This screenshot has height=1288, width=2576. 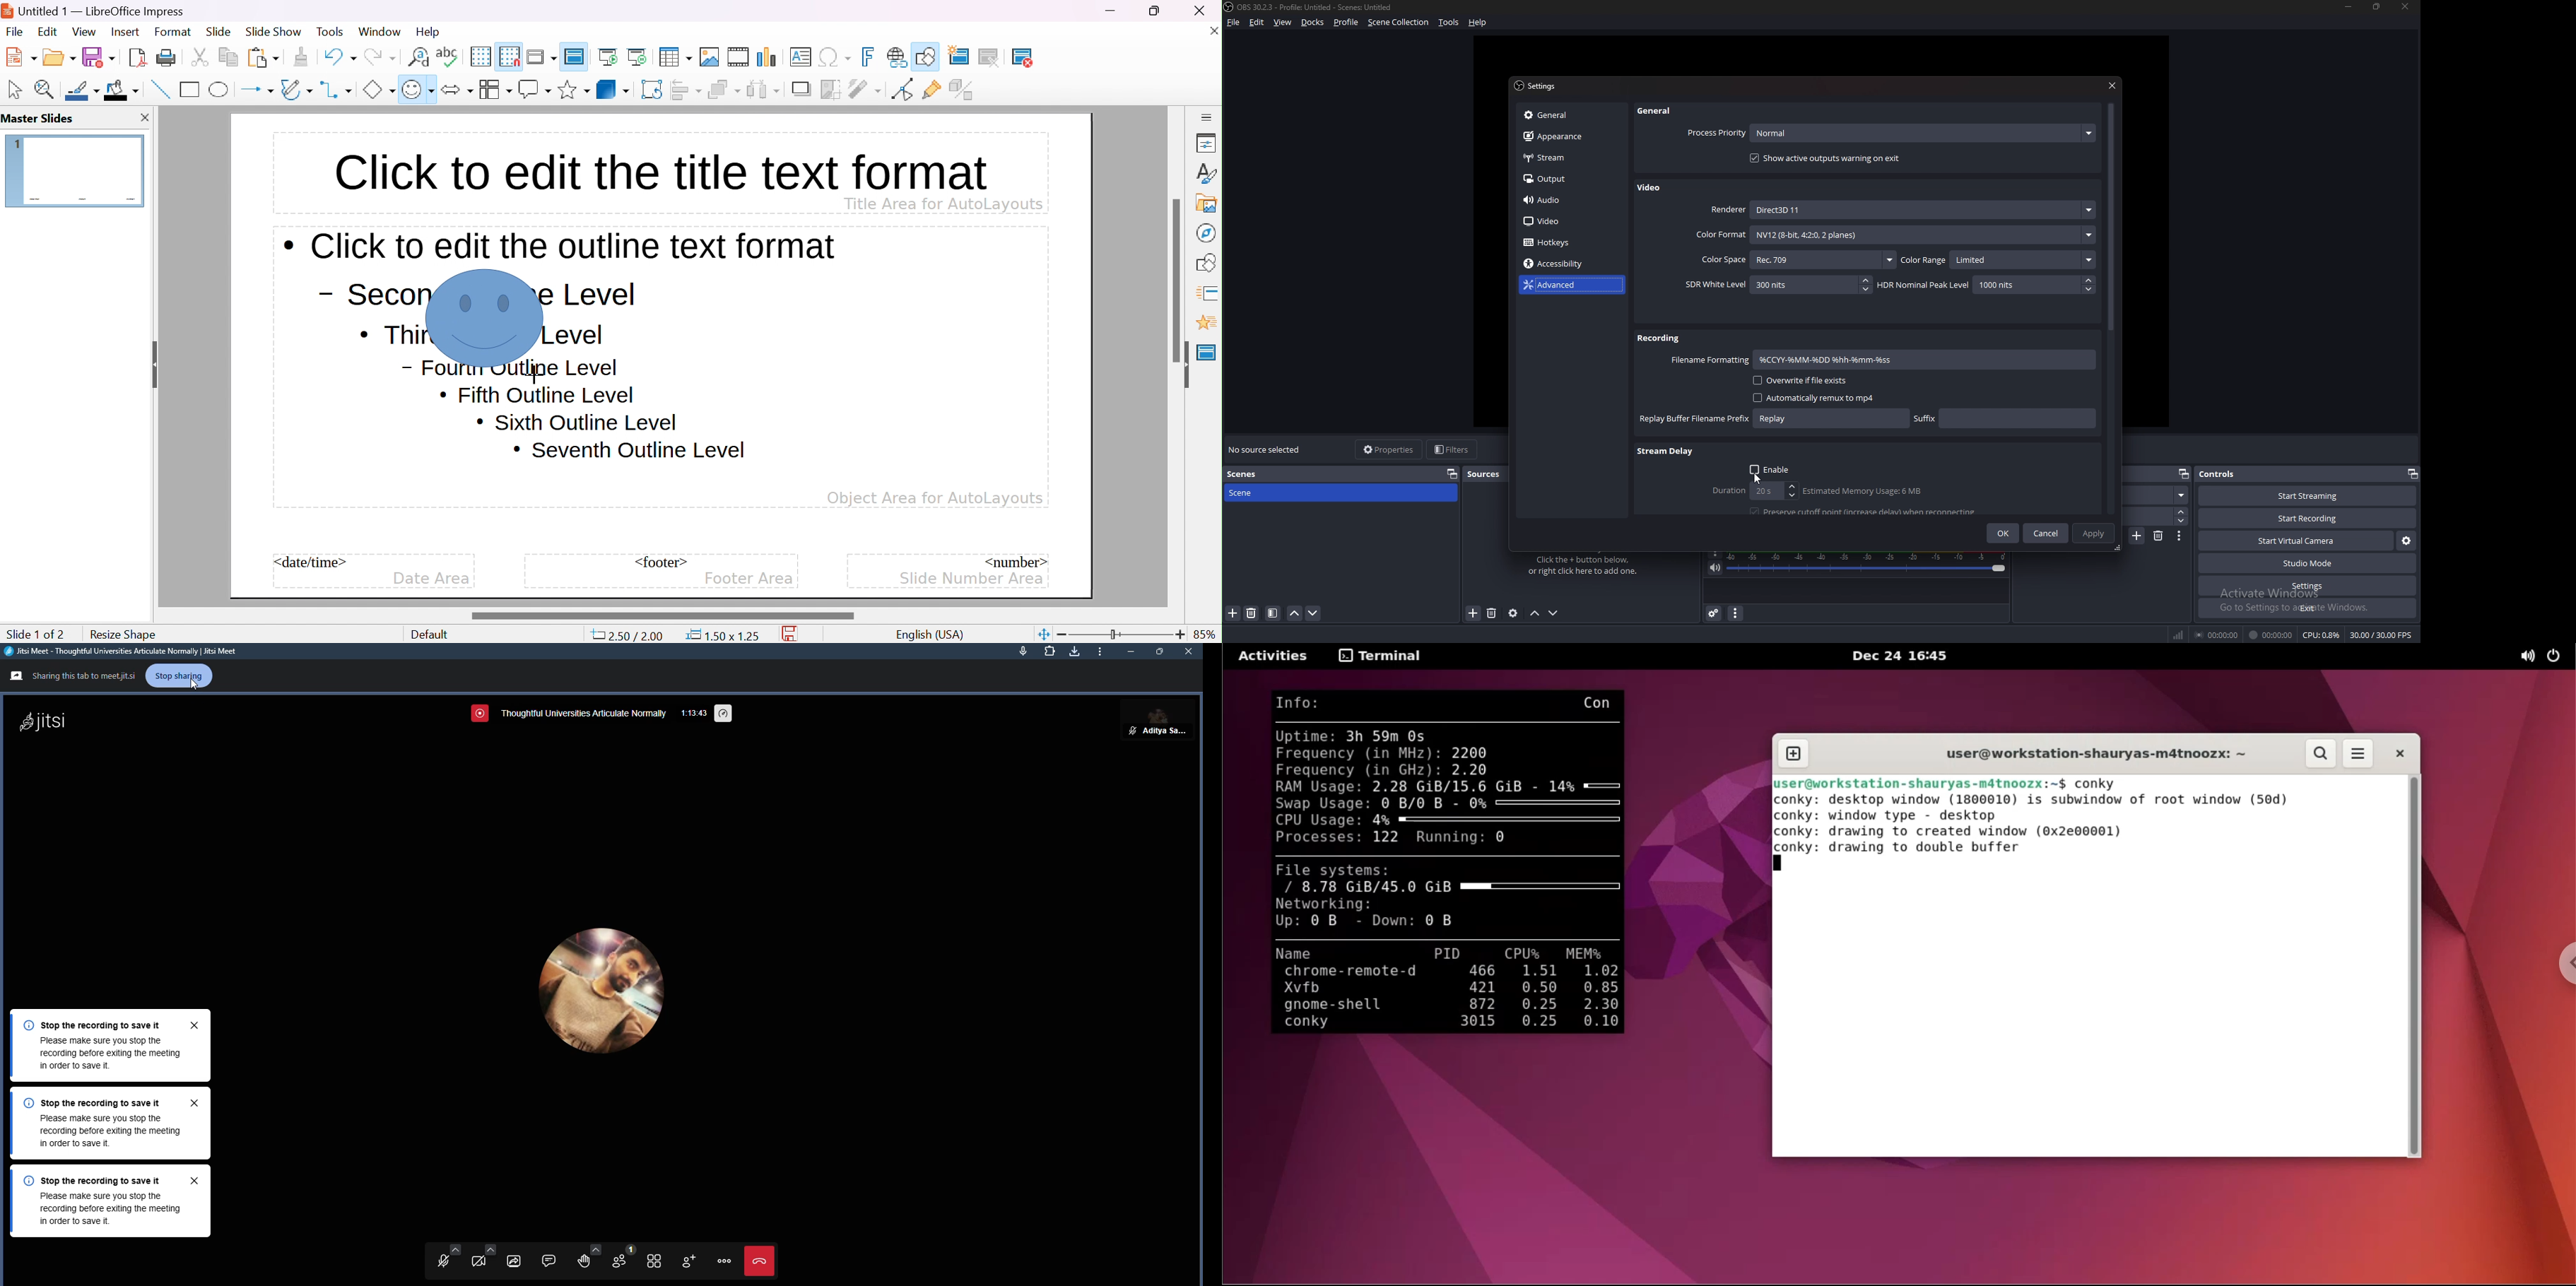 I want to click on table, so click(x=676, y=55).